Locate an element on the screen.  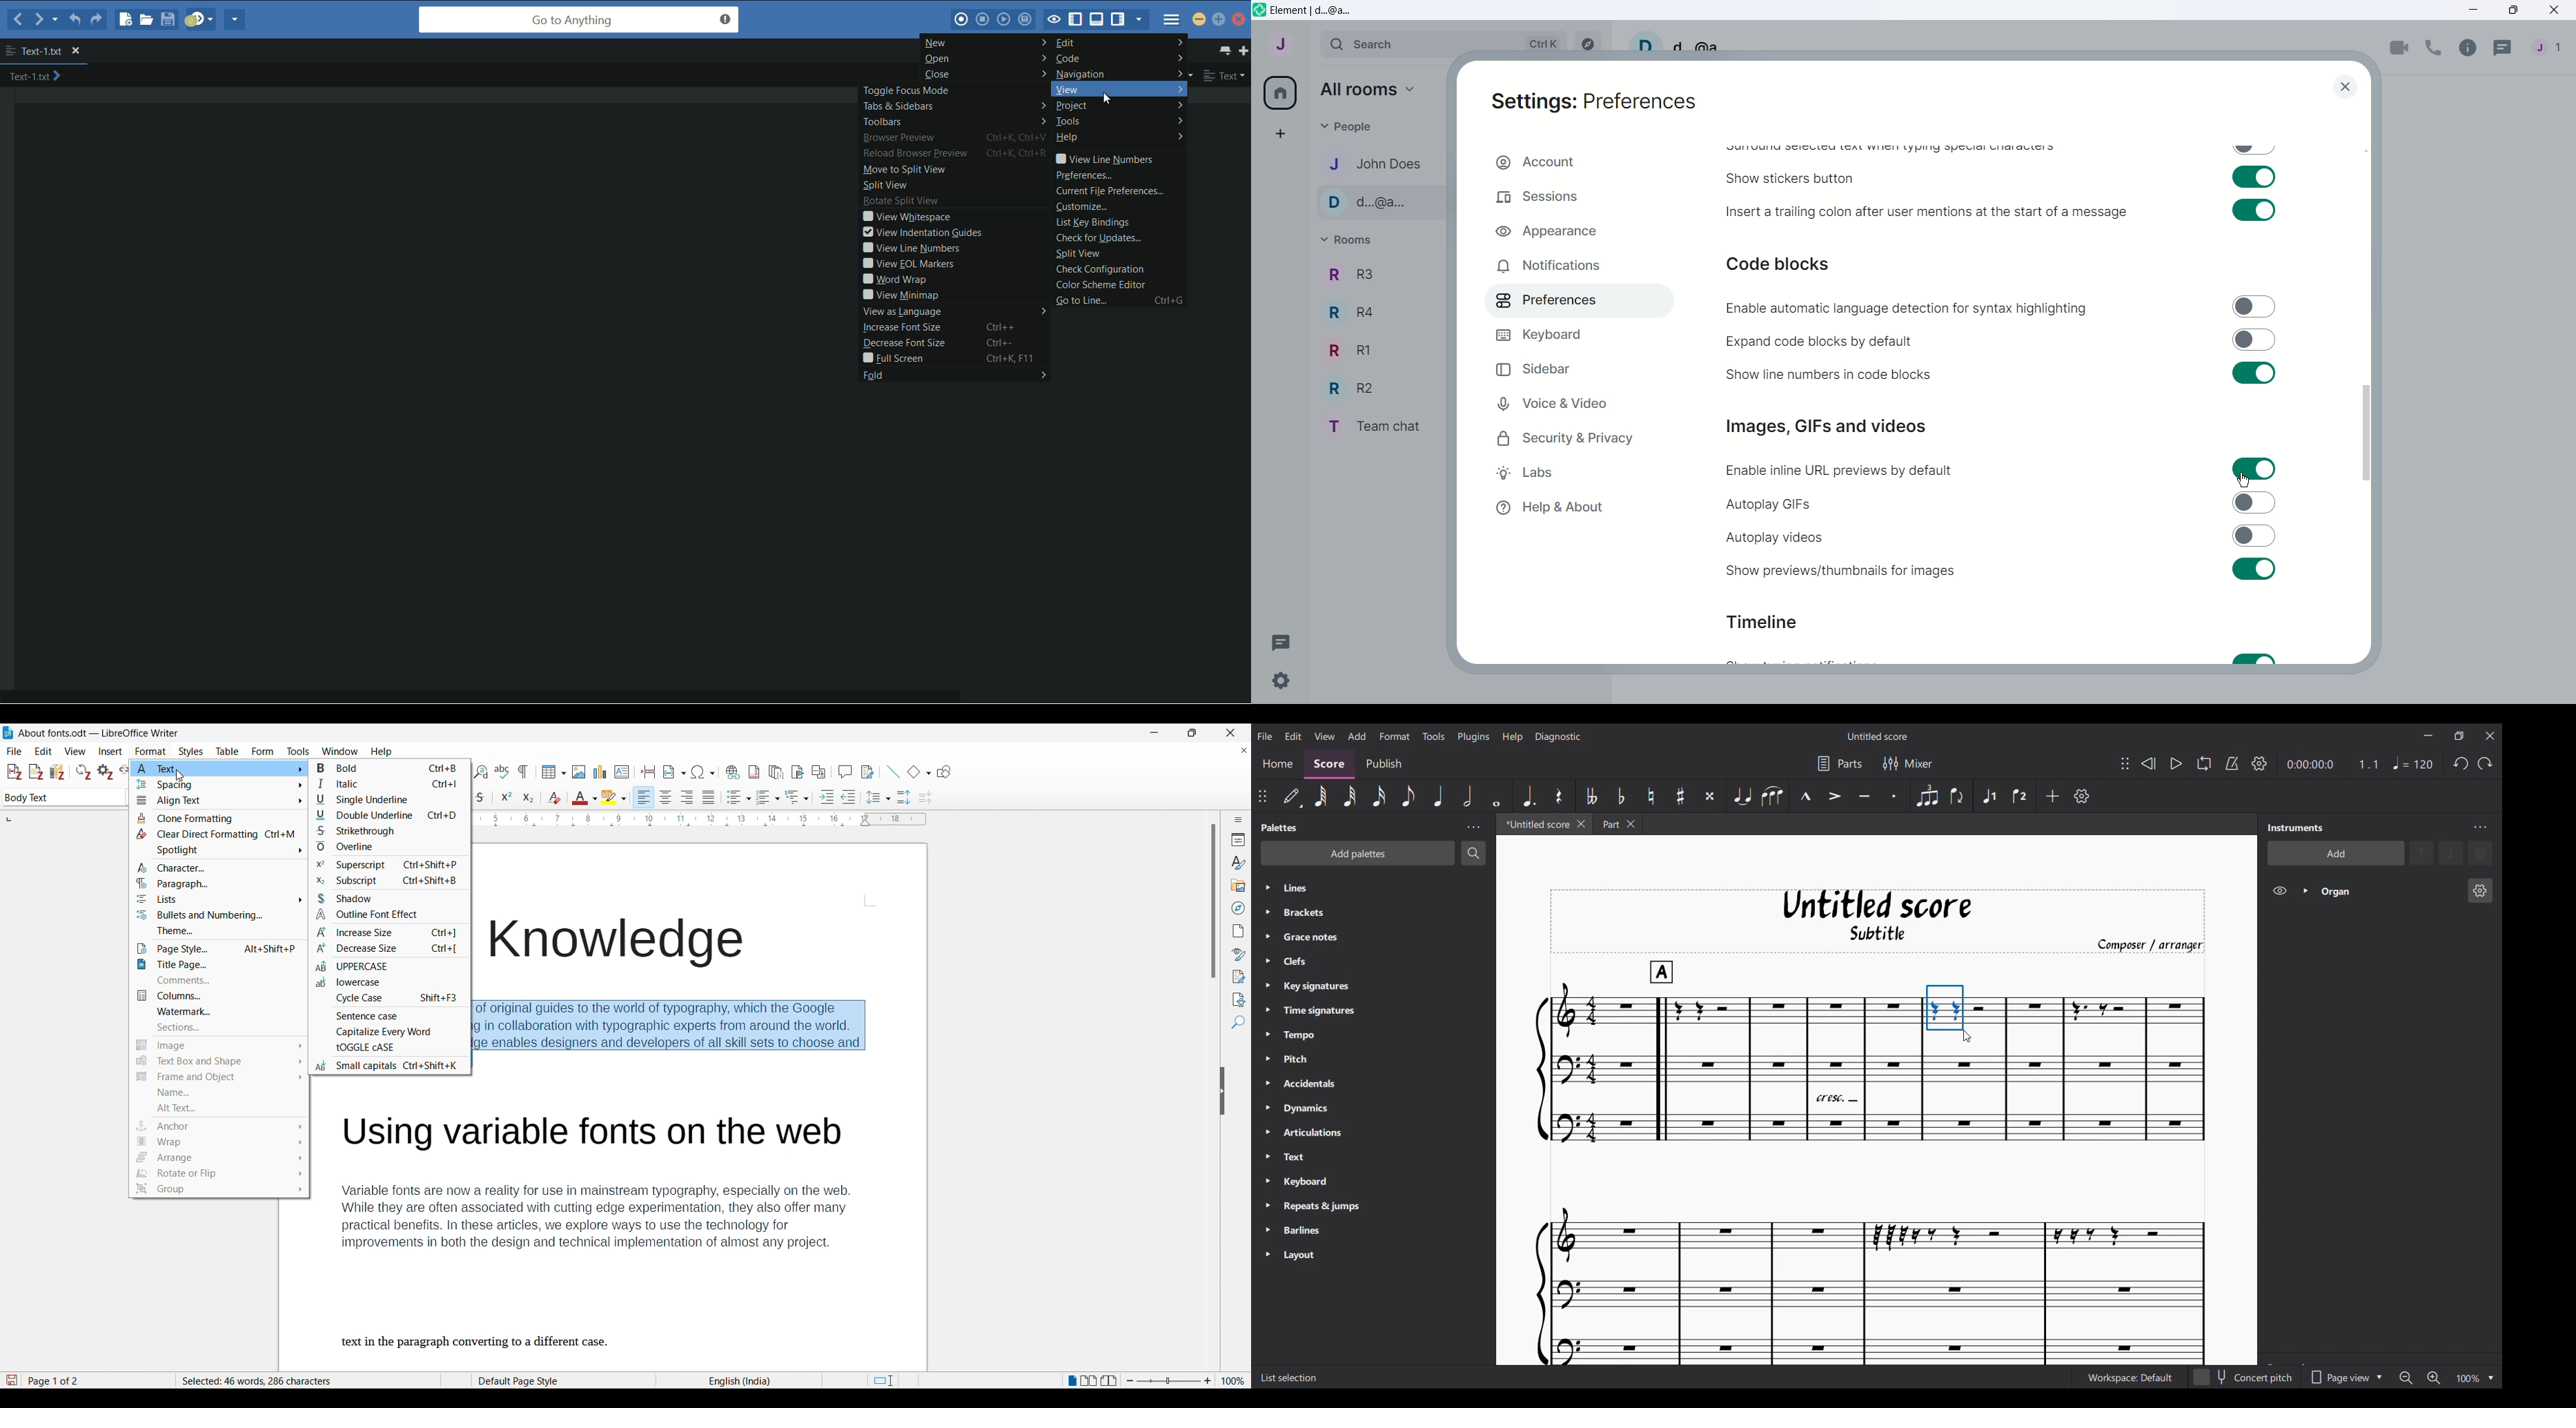
Italic is located at coordinates (387, 784).